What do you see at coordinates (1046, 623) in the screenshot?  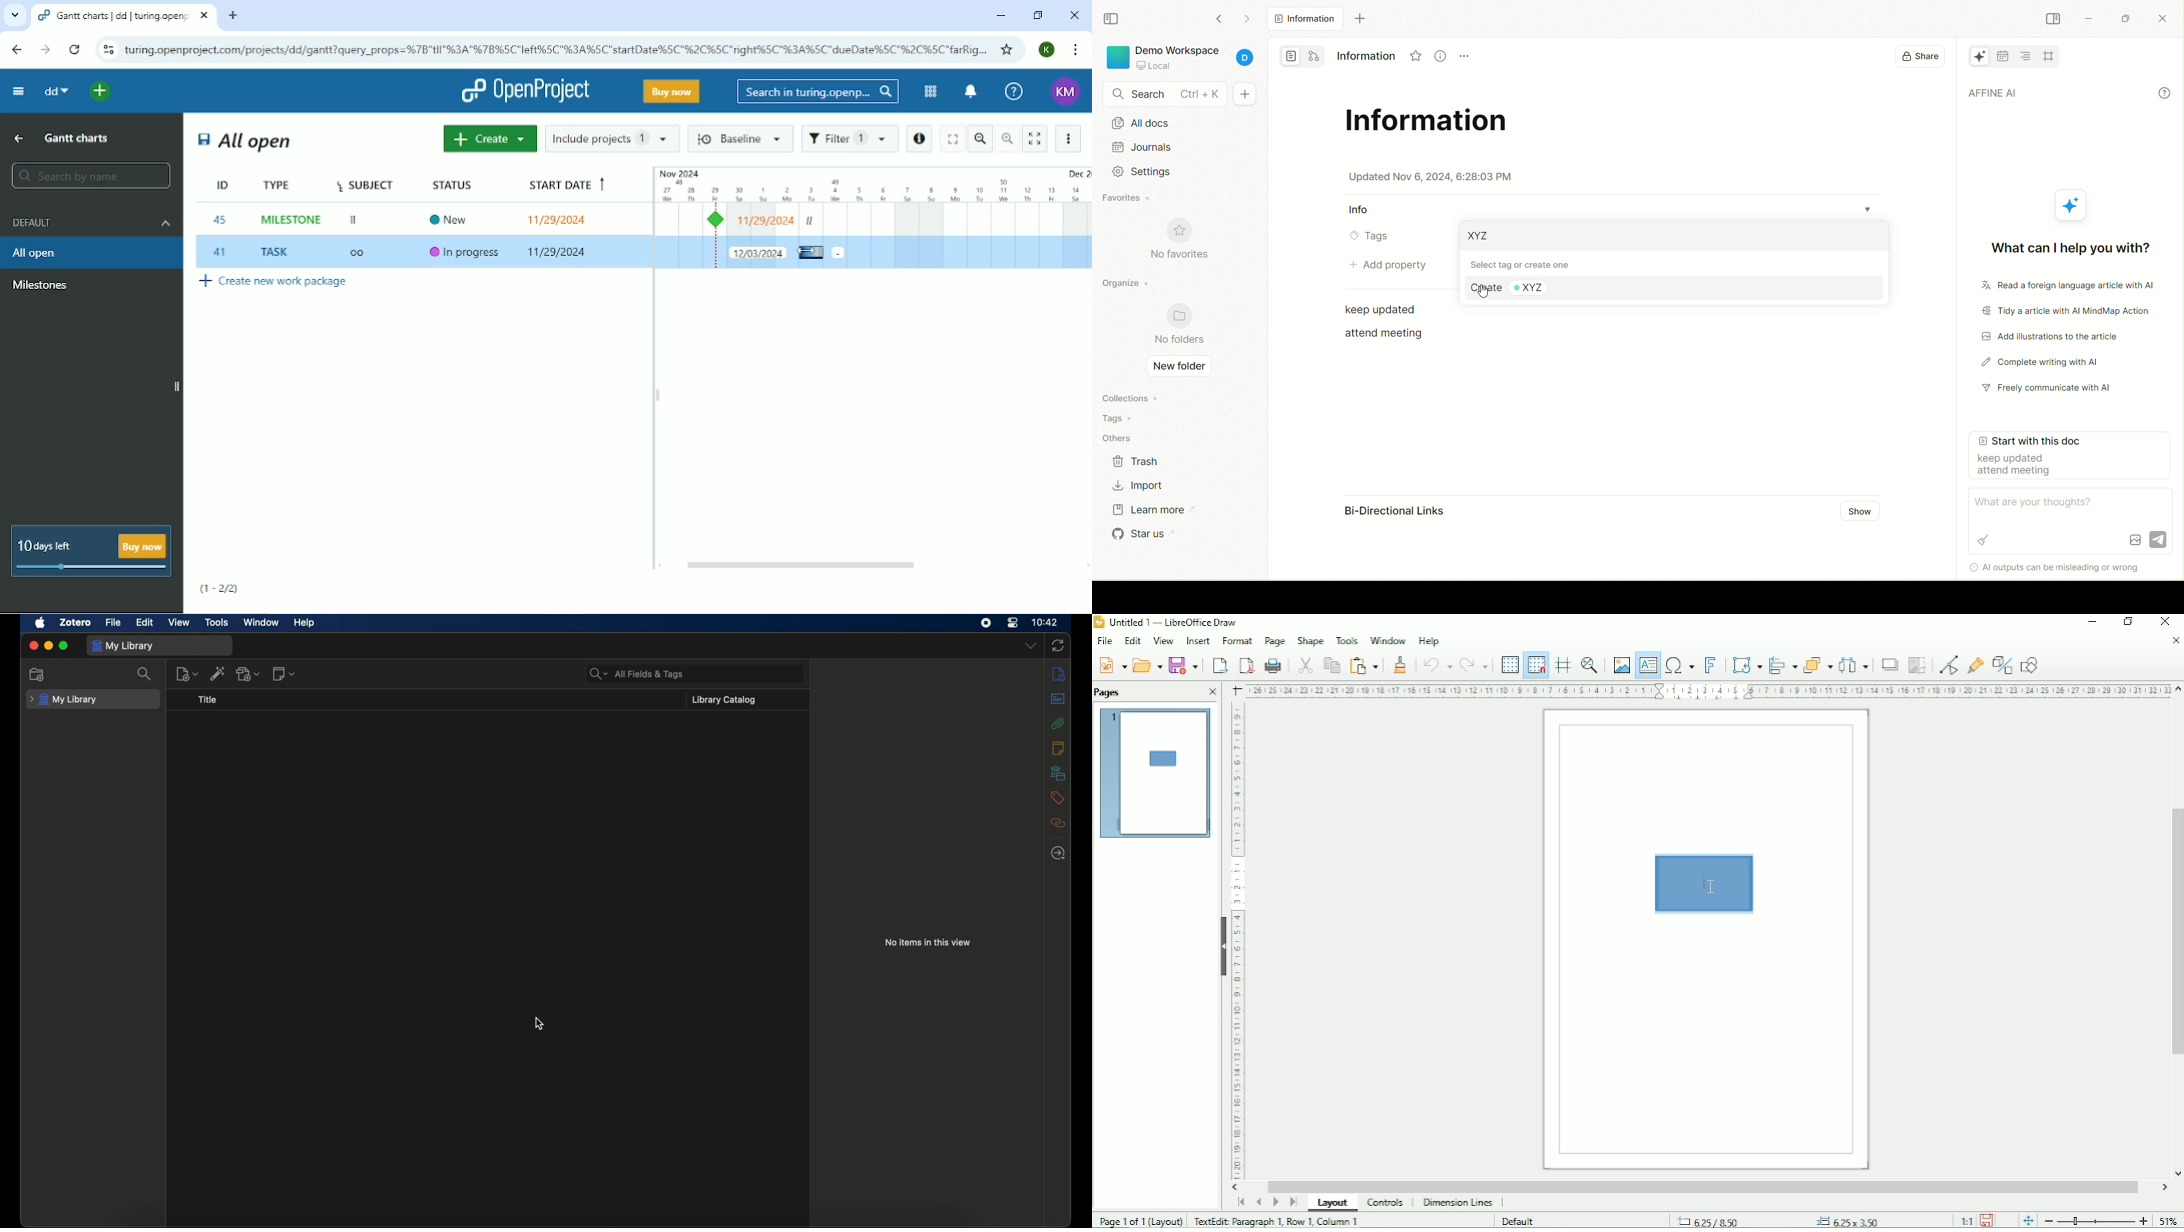 I see `time` at bounding box center [1046, 623].